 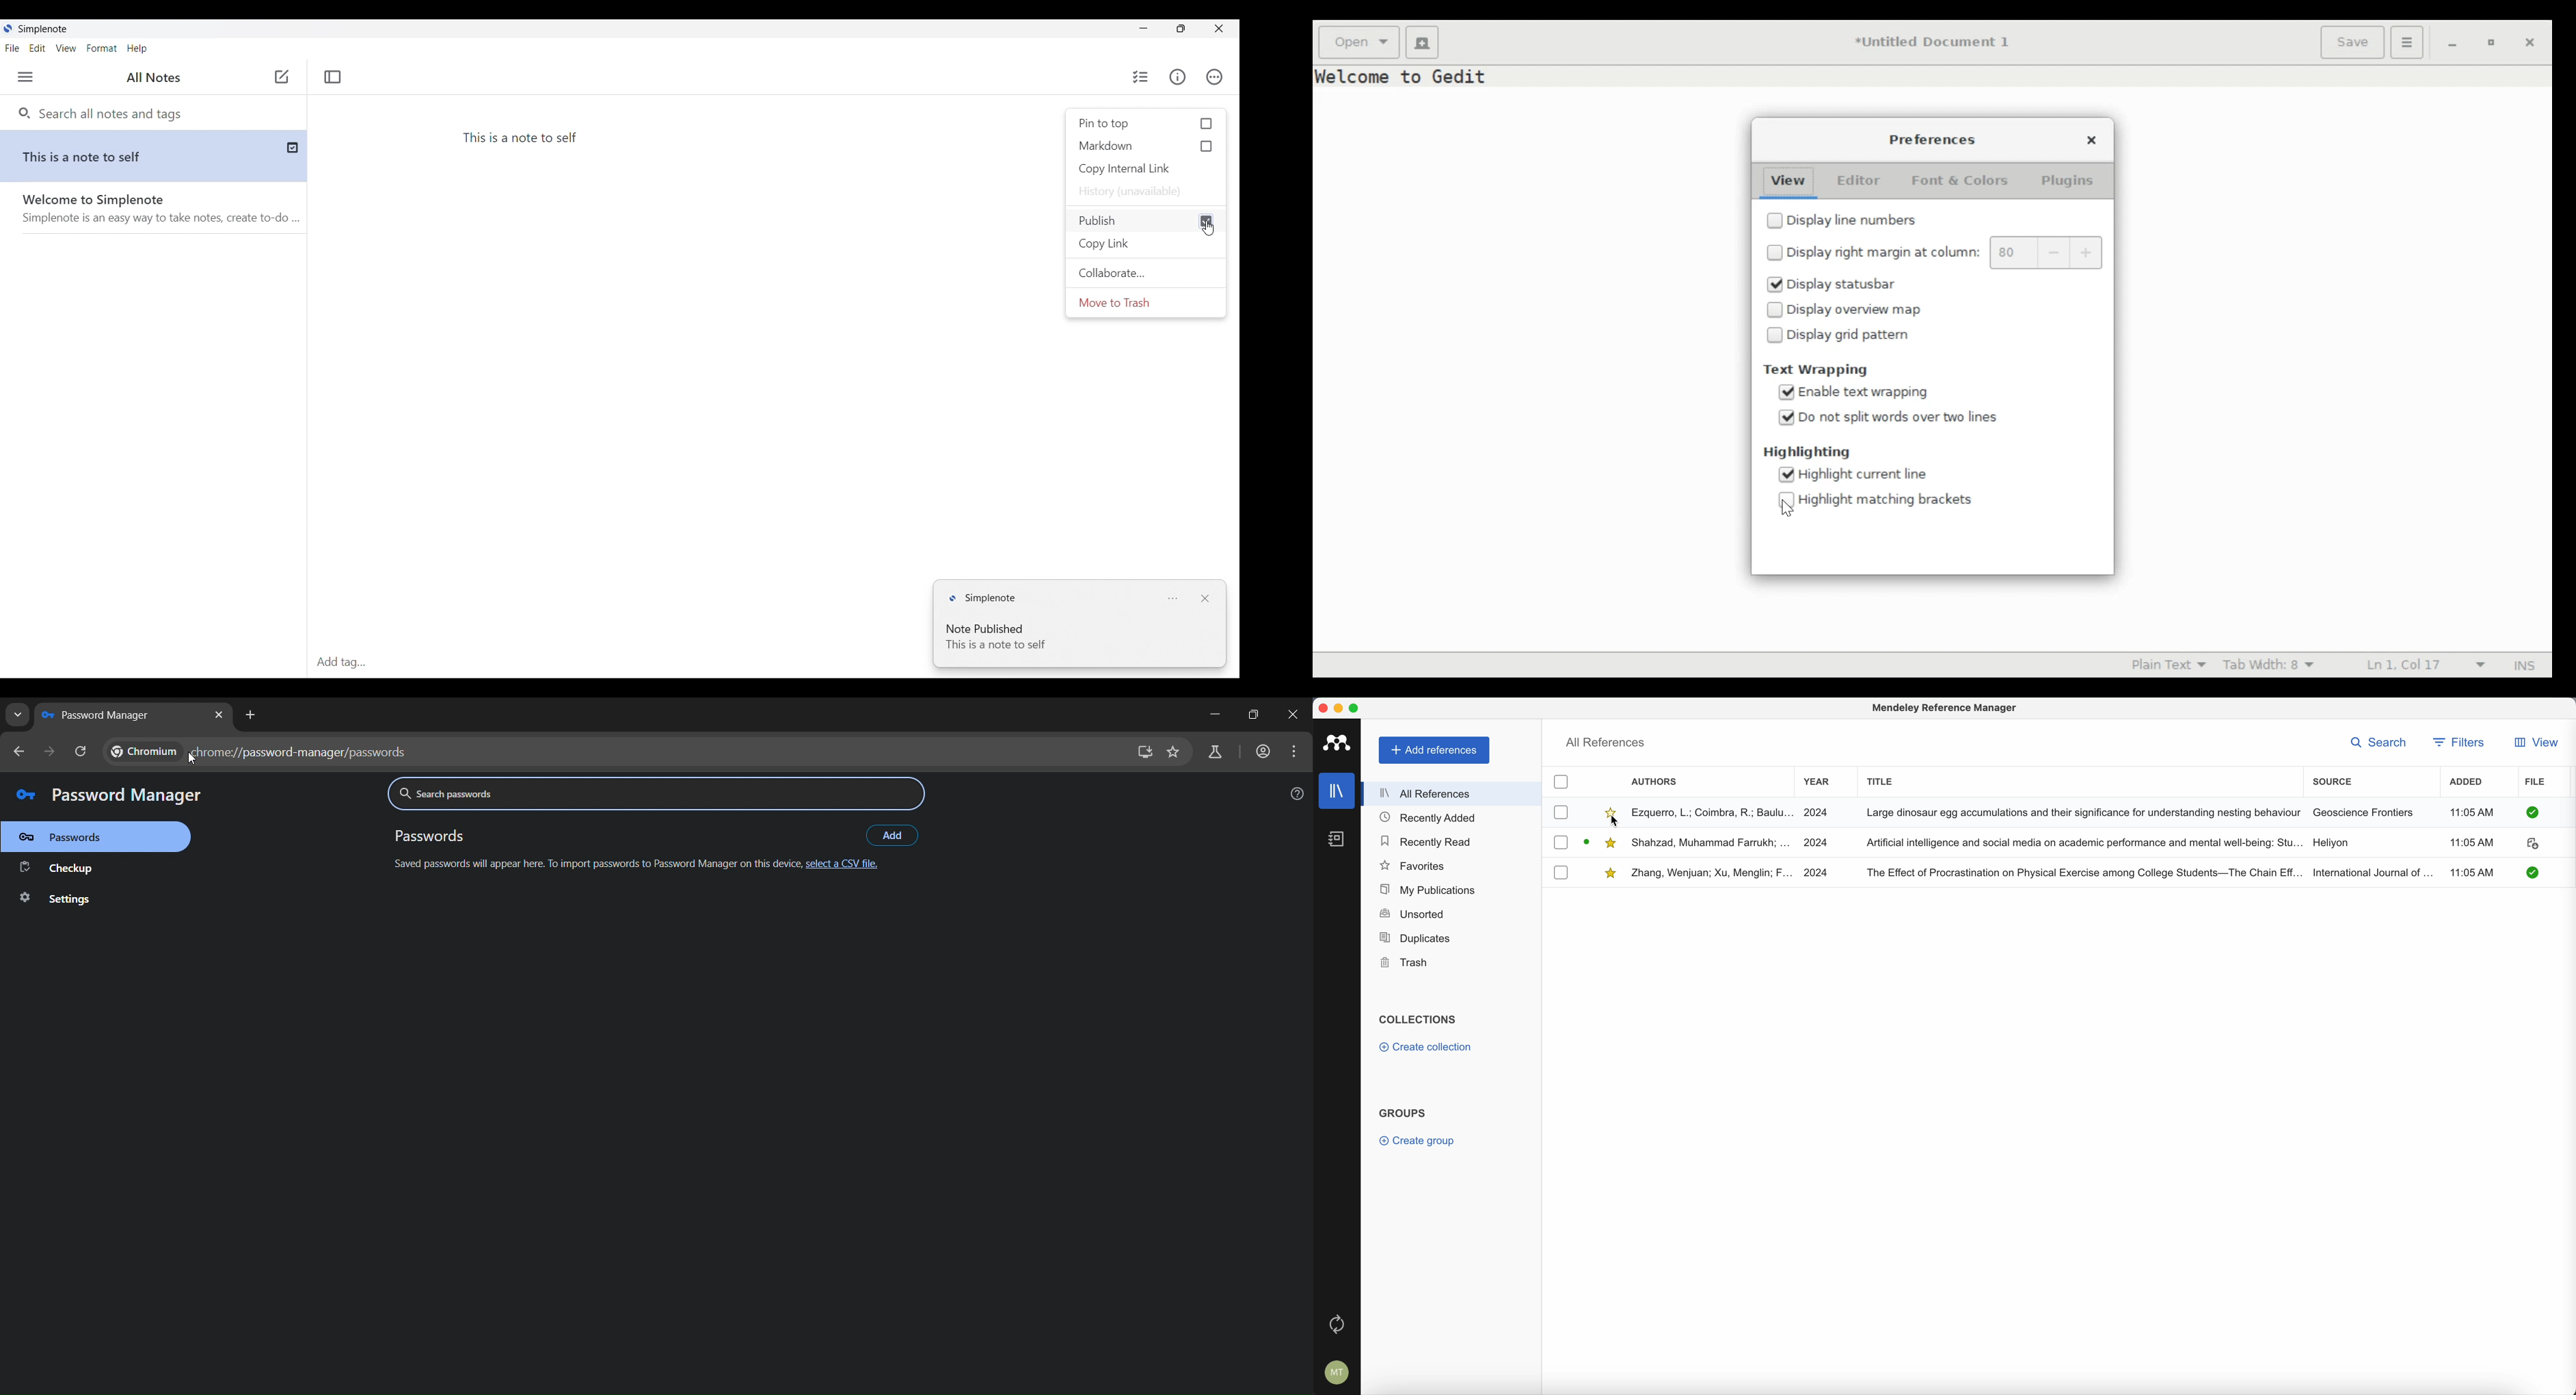 What do you see at coordinates (1207, 222) in the screenshot?
I see `Current selection selected for publish` at bounding box center [1207, 222].